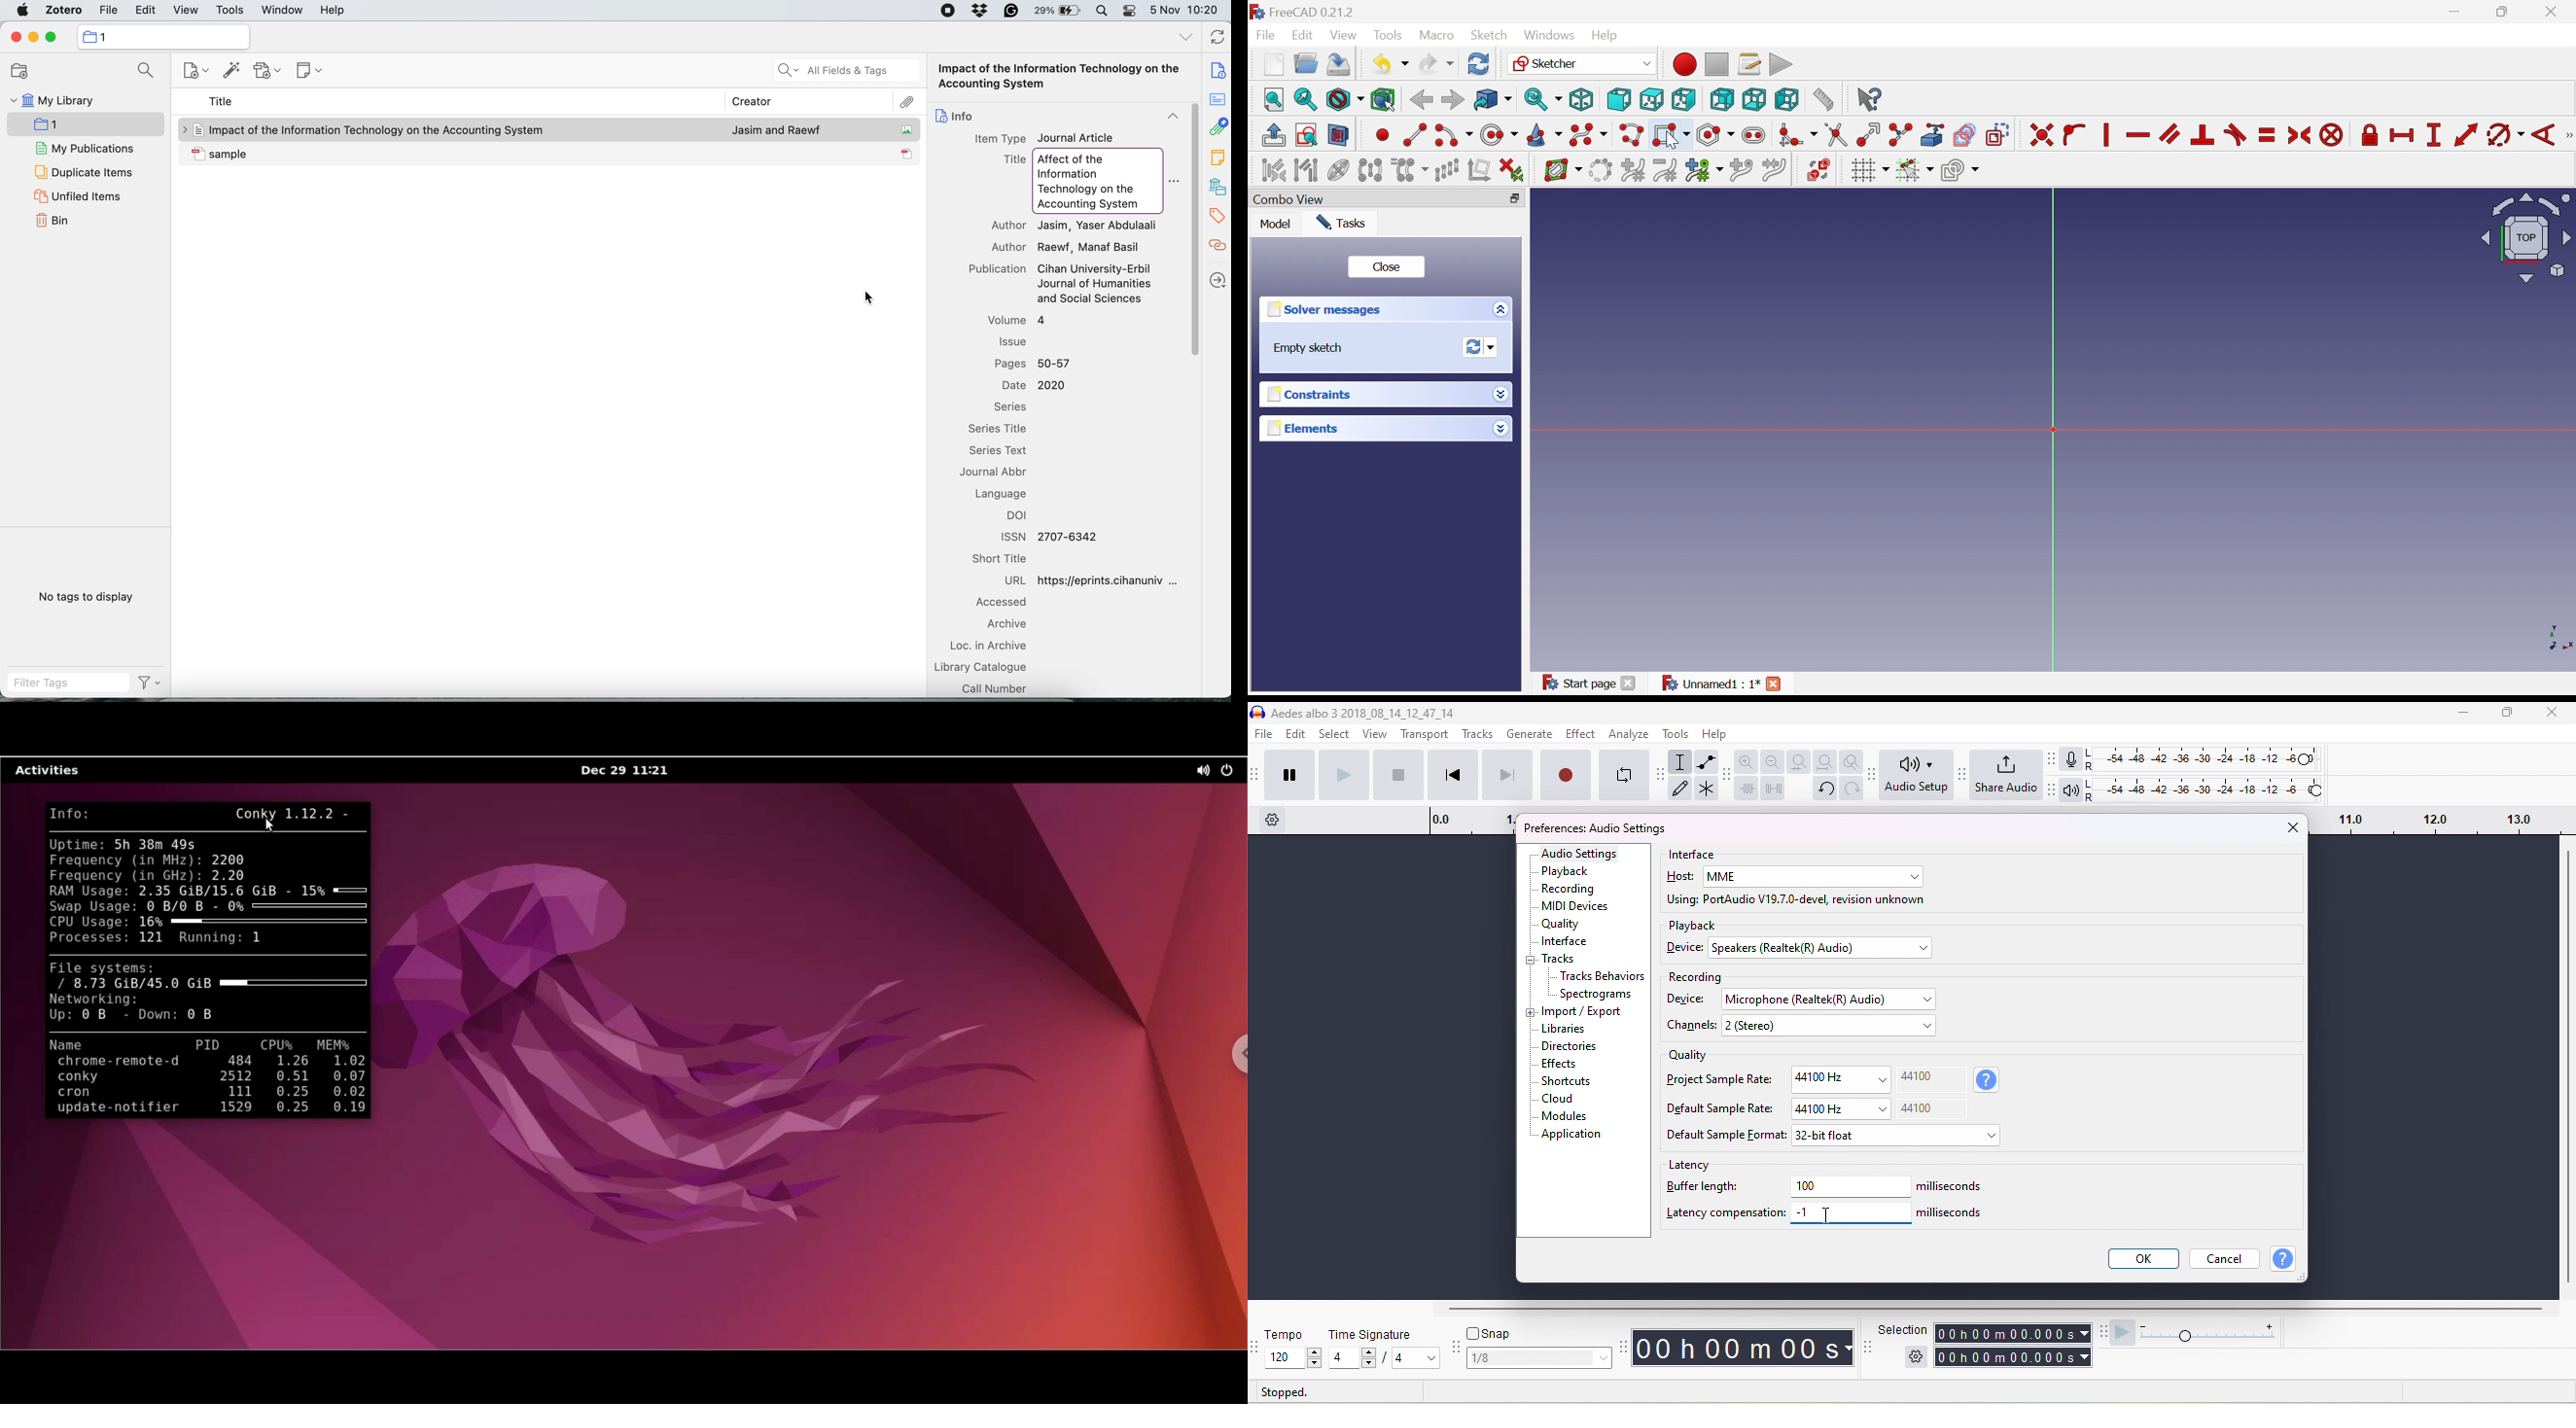  What do you see at coordinates (1256, 1349) in the screenshot?
I see `audacity tempo toolbar` at bounding box center [1256, 1349].